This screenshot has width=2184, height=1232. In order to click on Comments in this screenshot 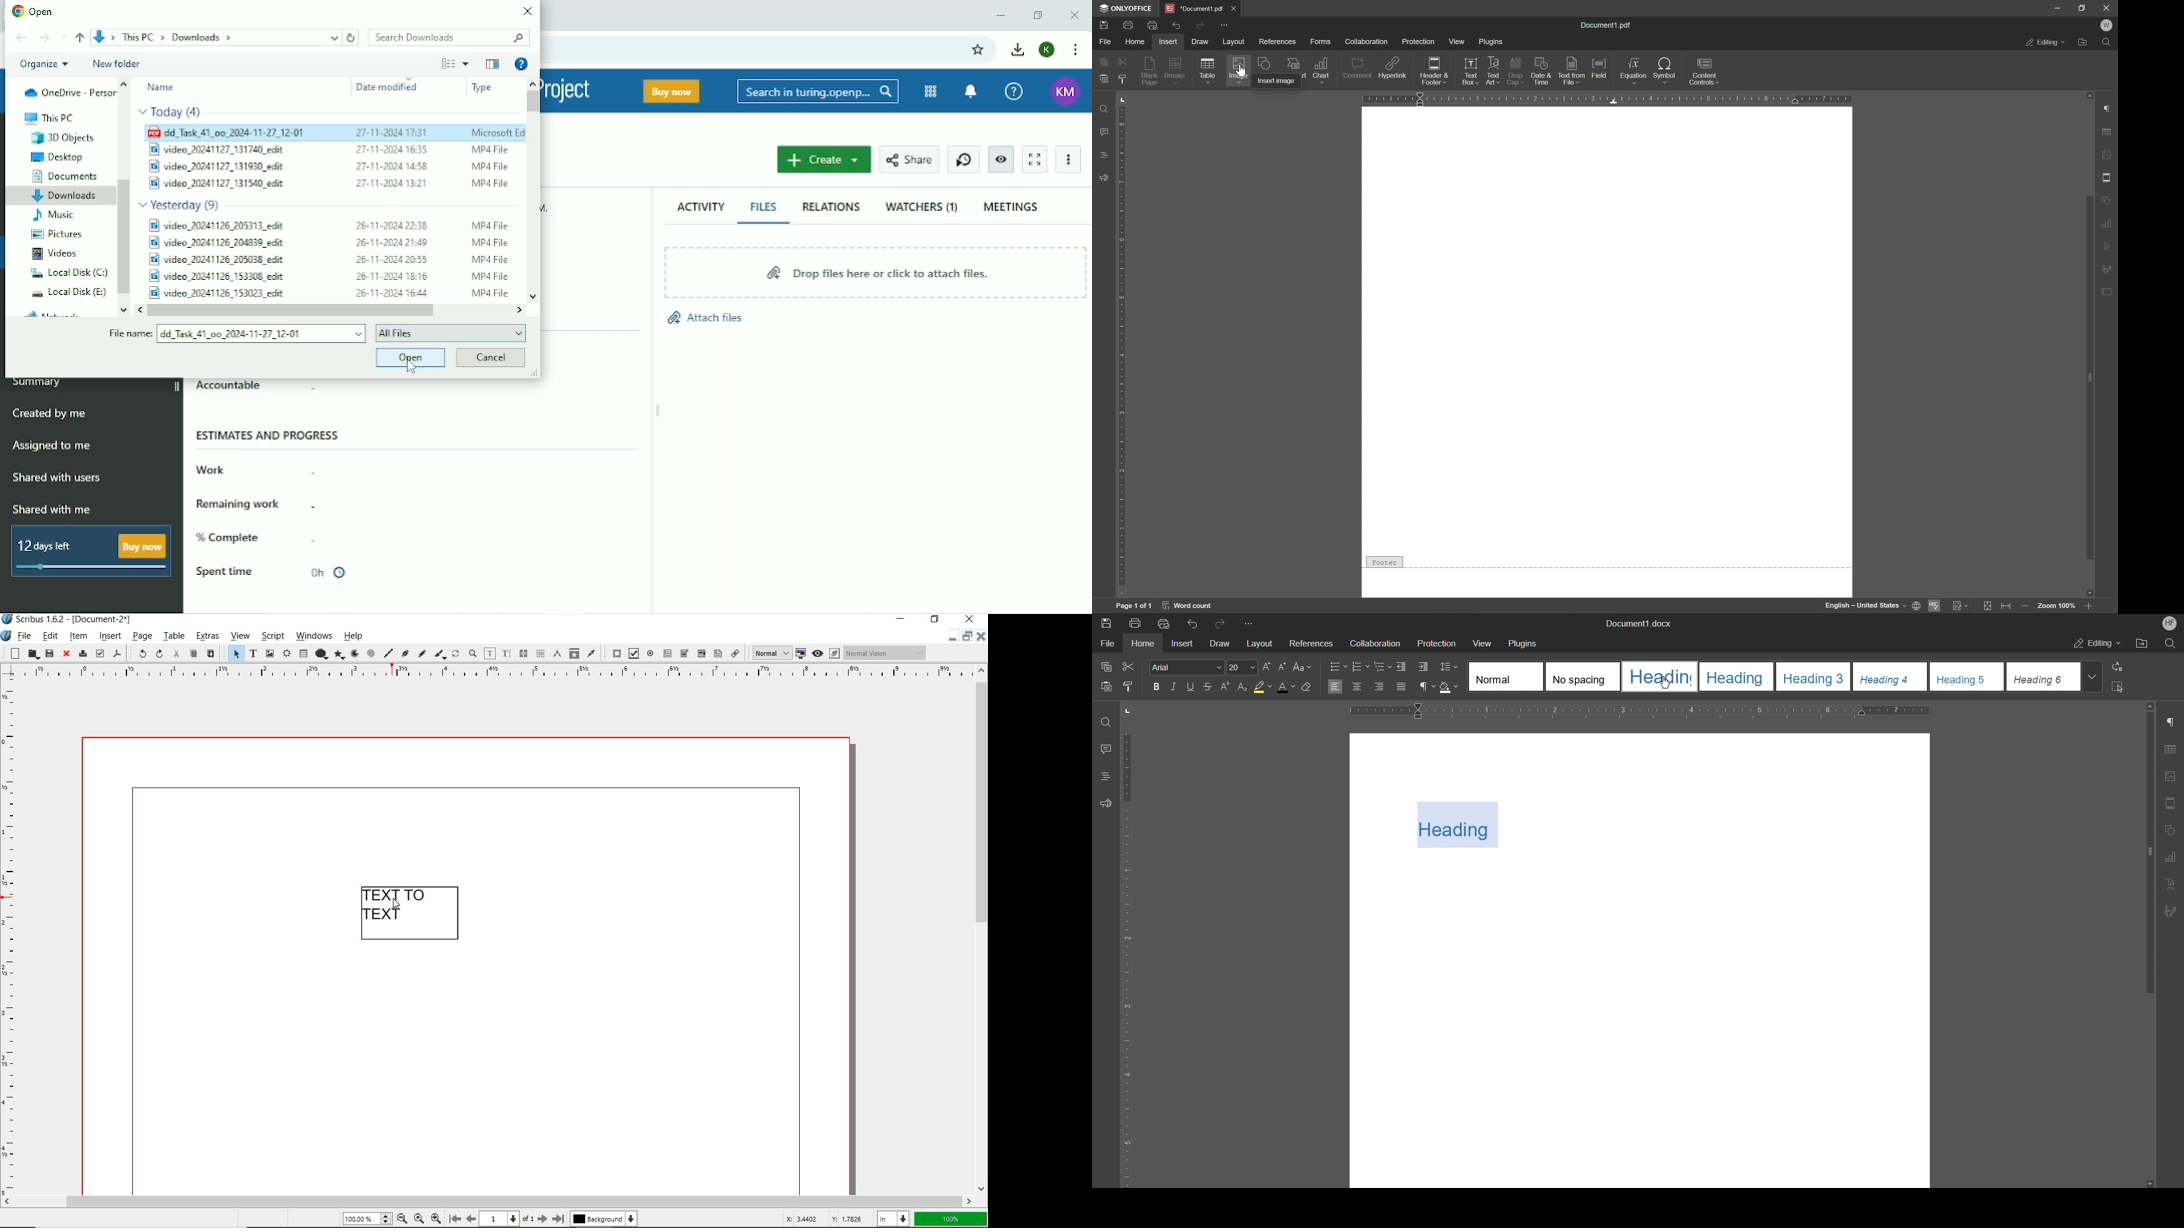, I will do `click(1103, 750)`.